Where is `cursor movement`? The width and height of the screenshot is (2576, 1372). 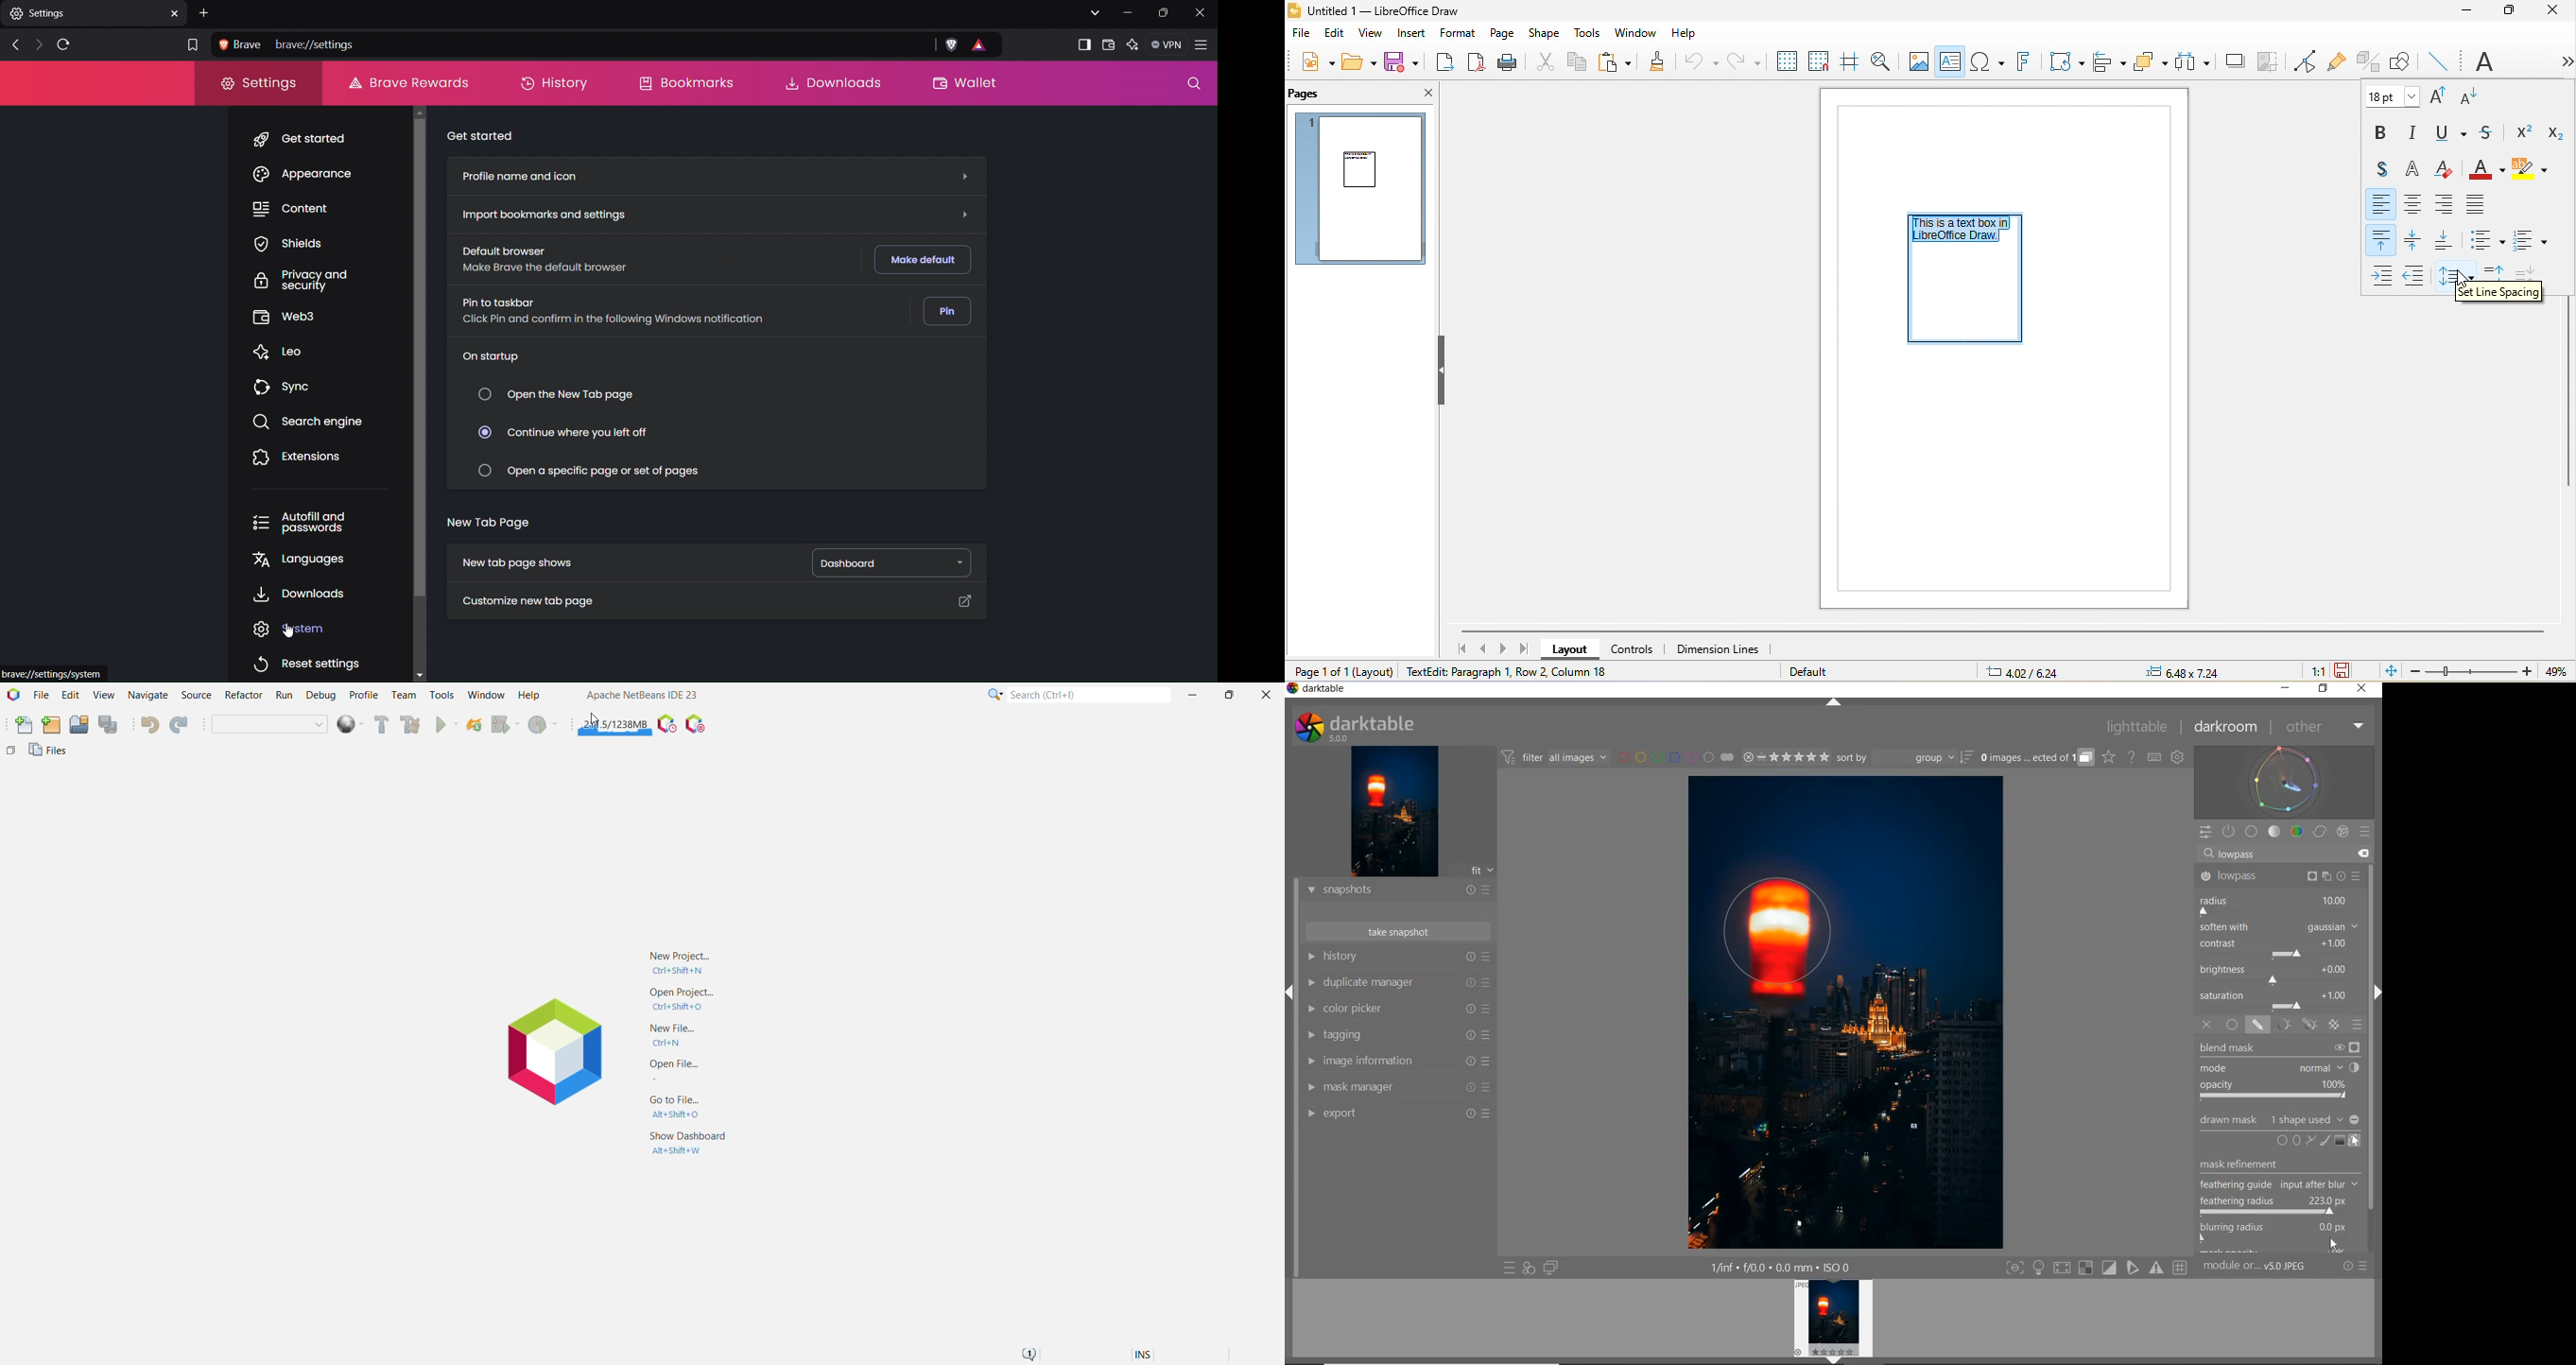
cursor movement is located at coordinates (2462, 280).